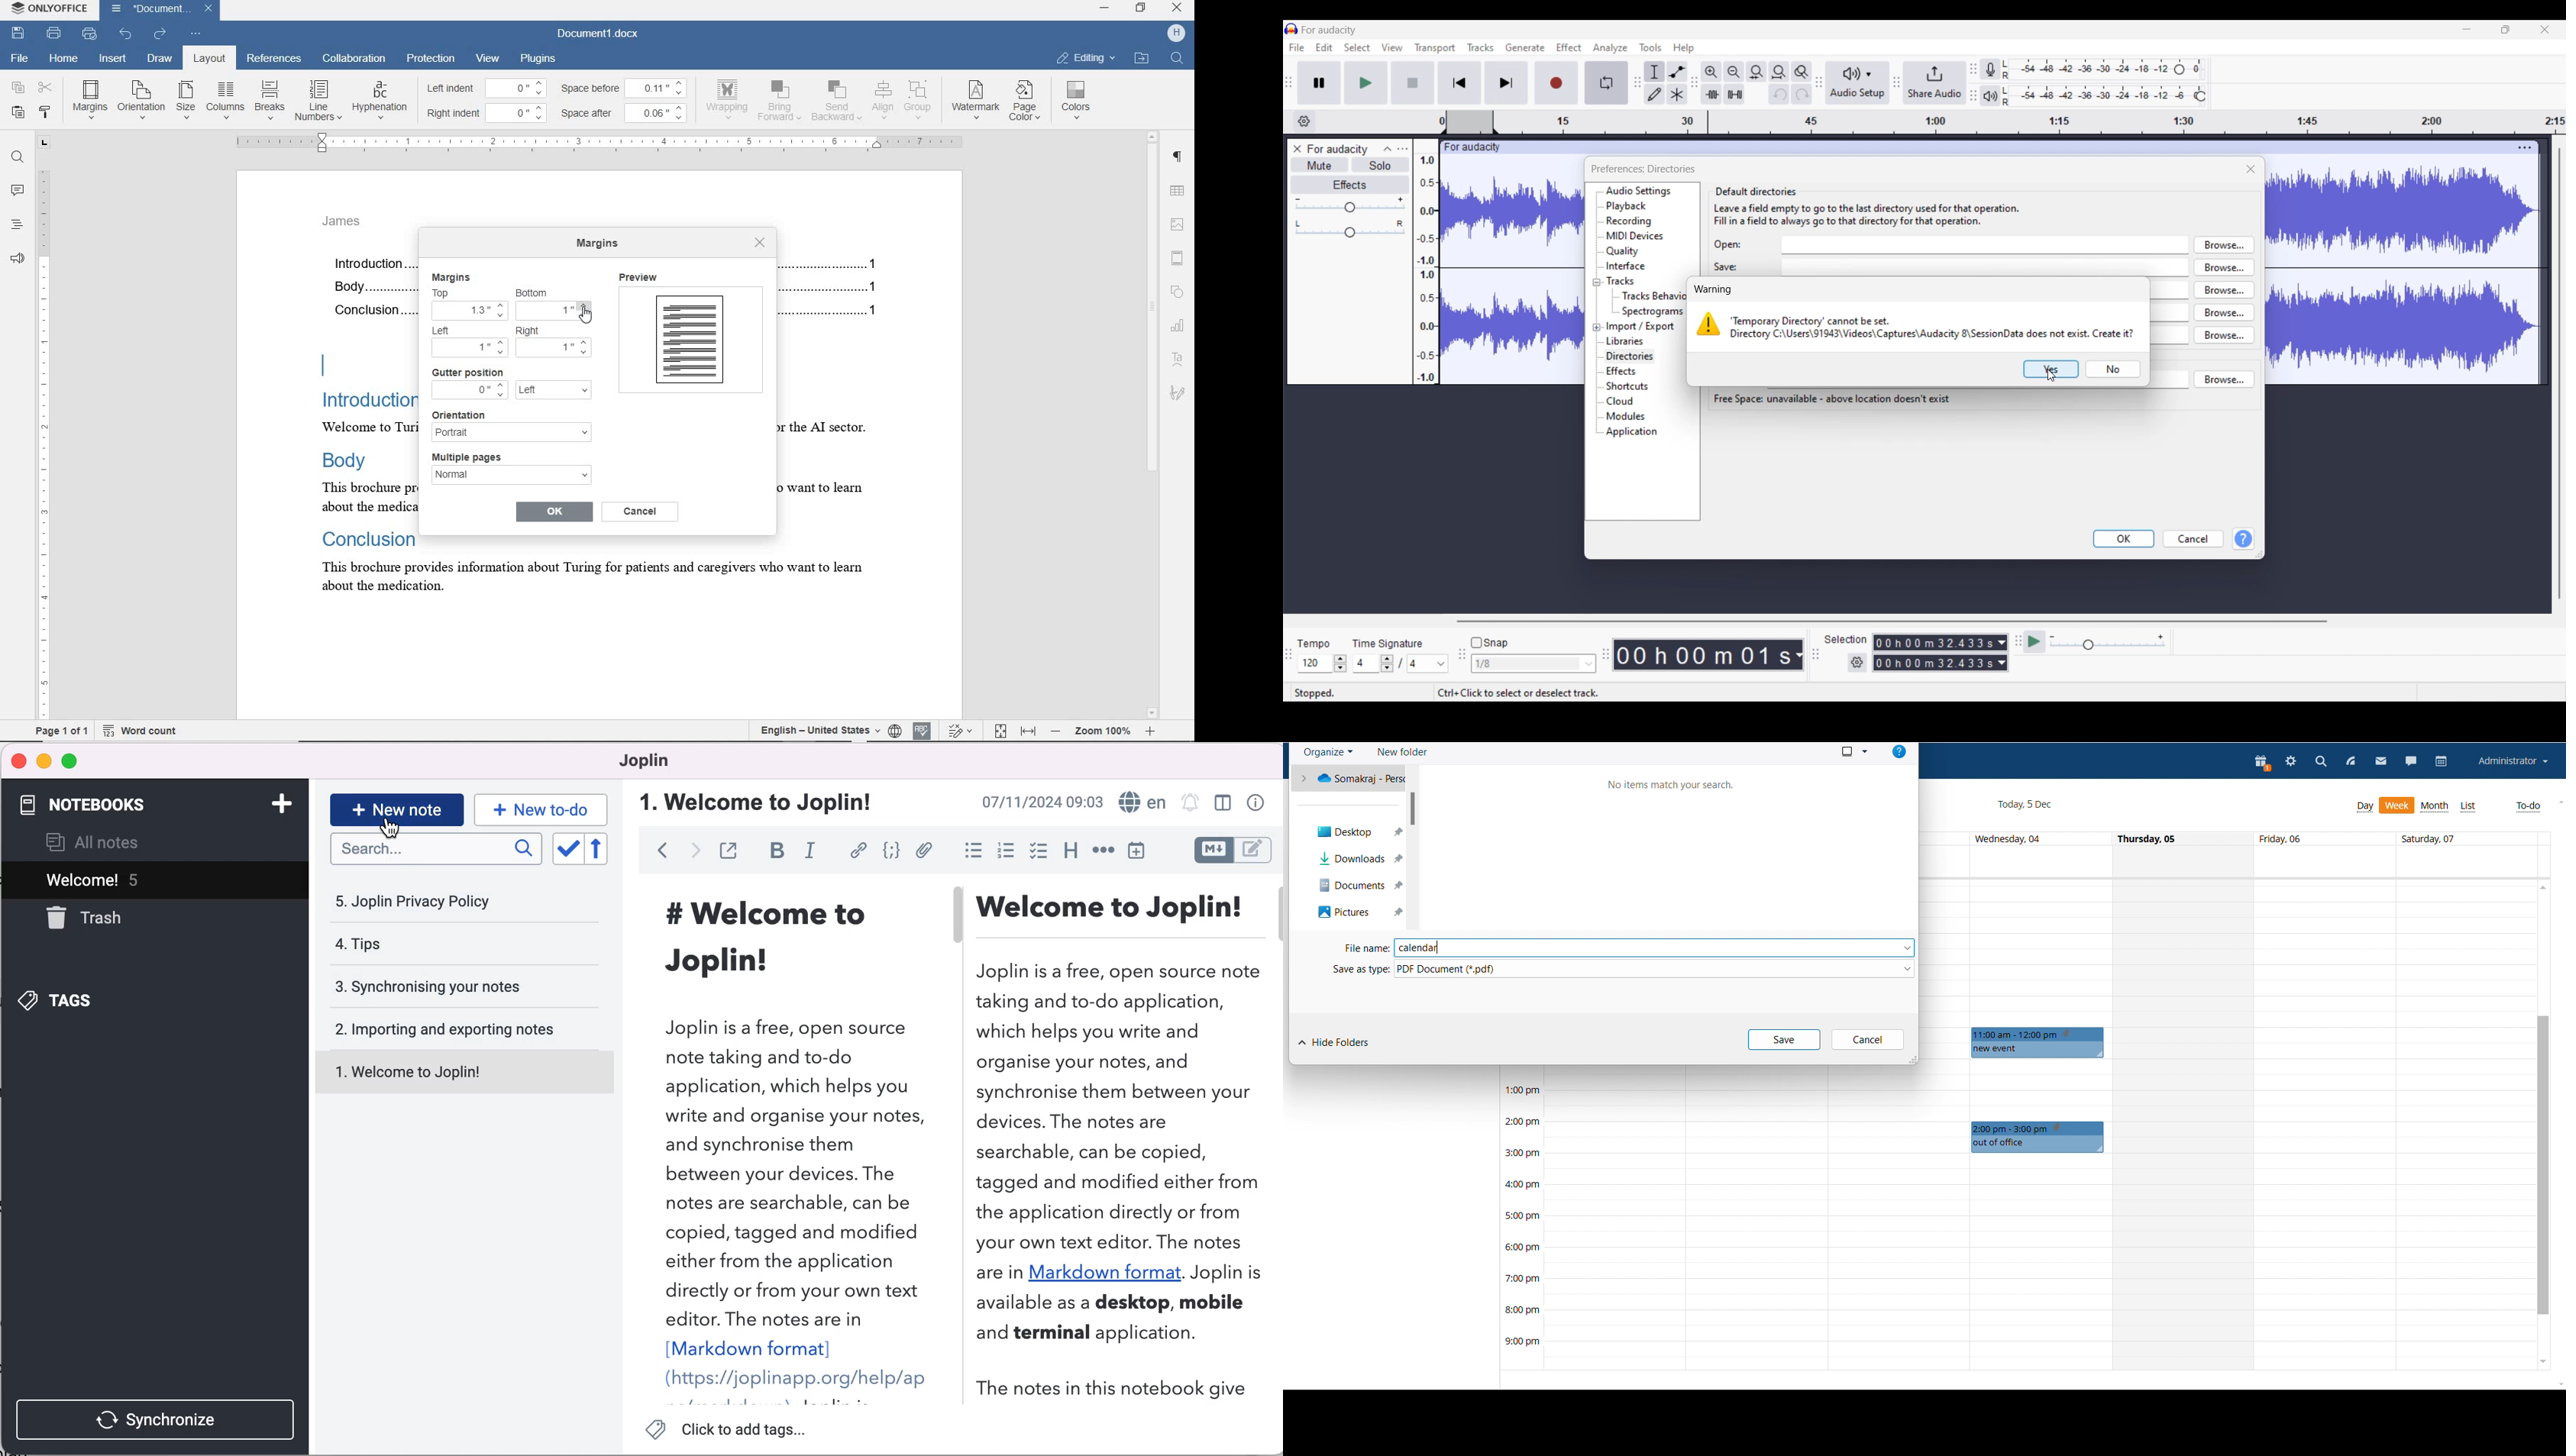 This screenshot has height=1456, width=2576. What do you see at coordinates (395, 832) in the screenshot?
I see `Cursor` at bounding box center [395, 832].